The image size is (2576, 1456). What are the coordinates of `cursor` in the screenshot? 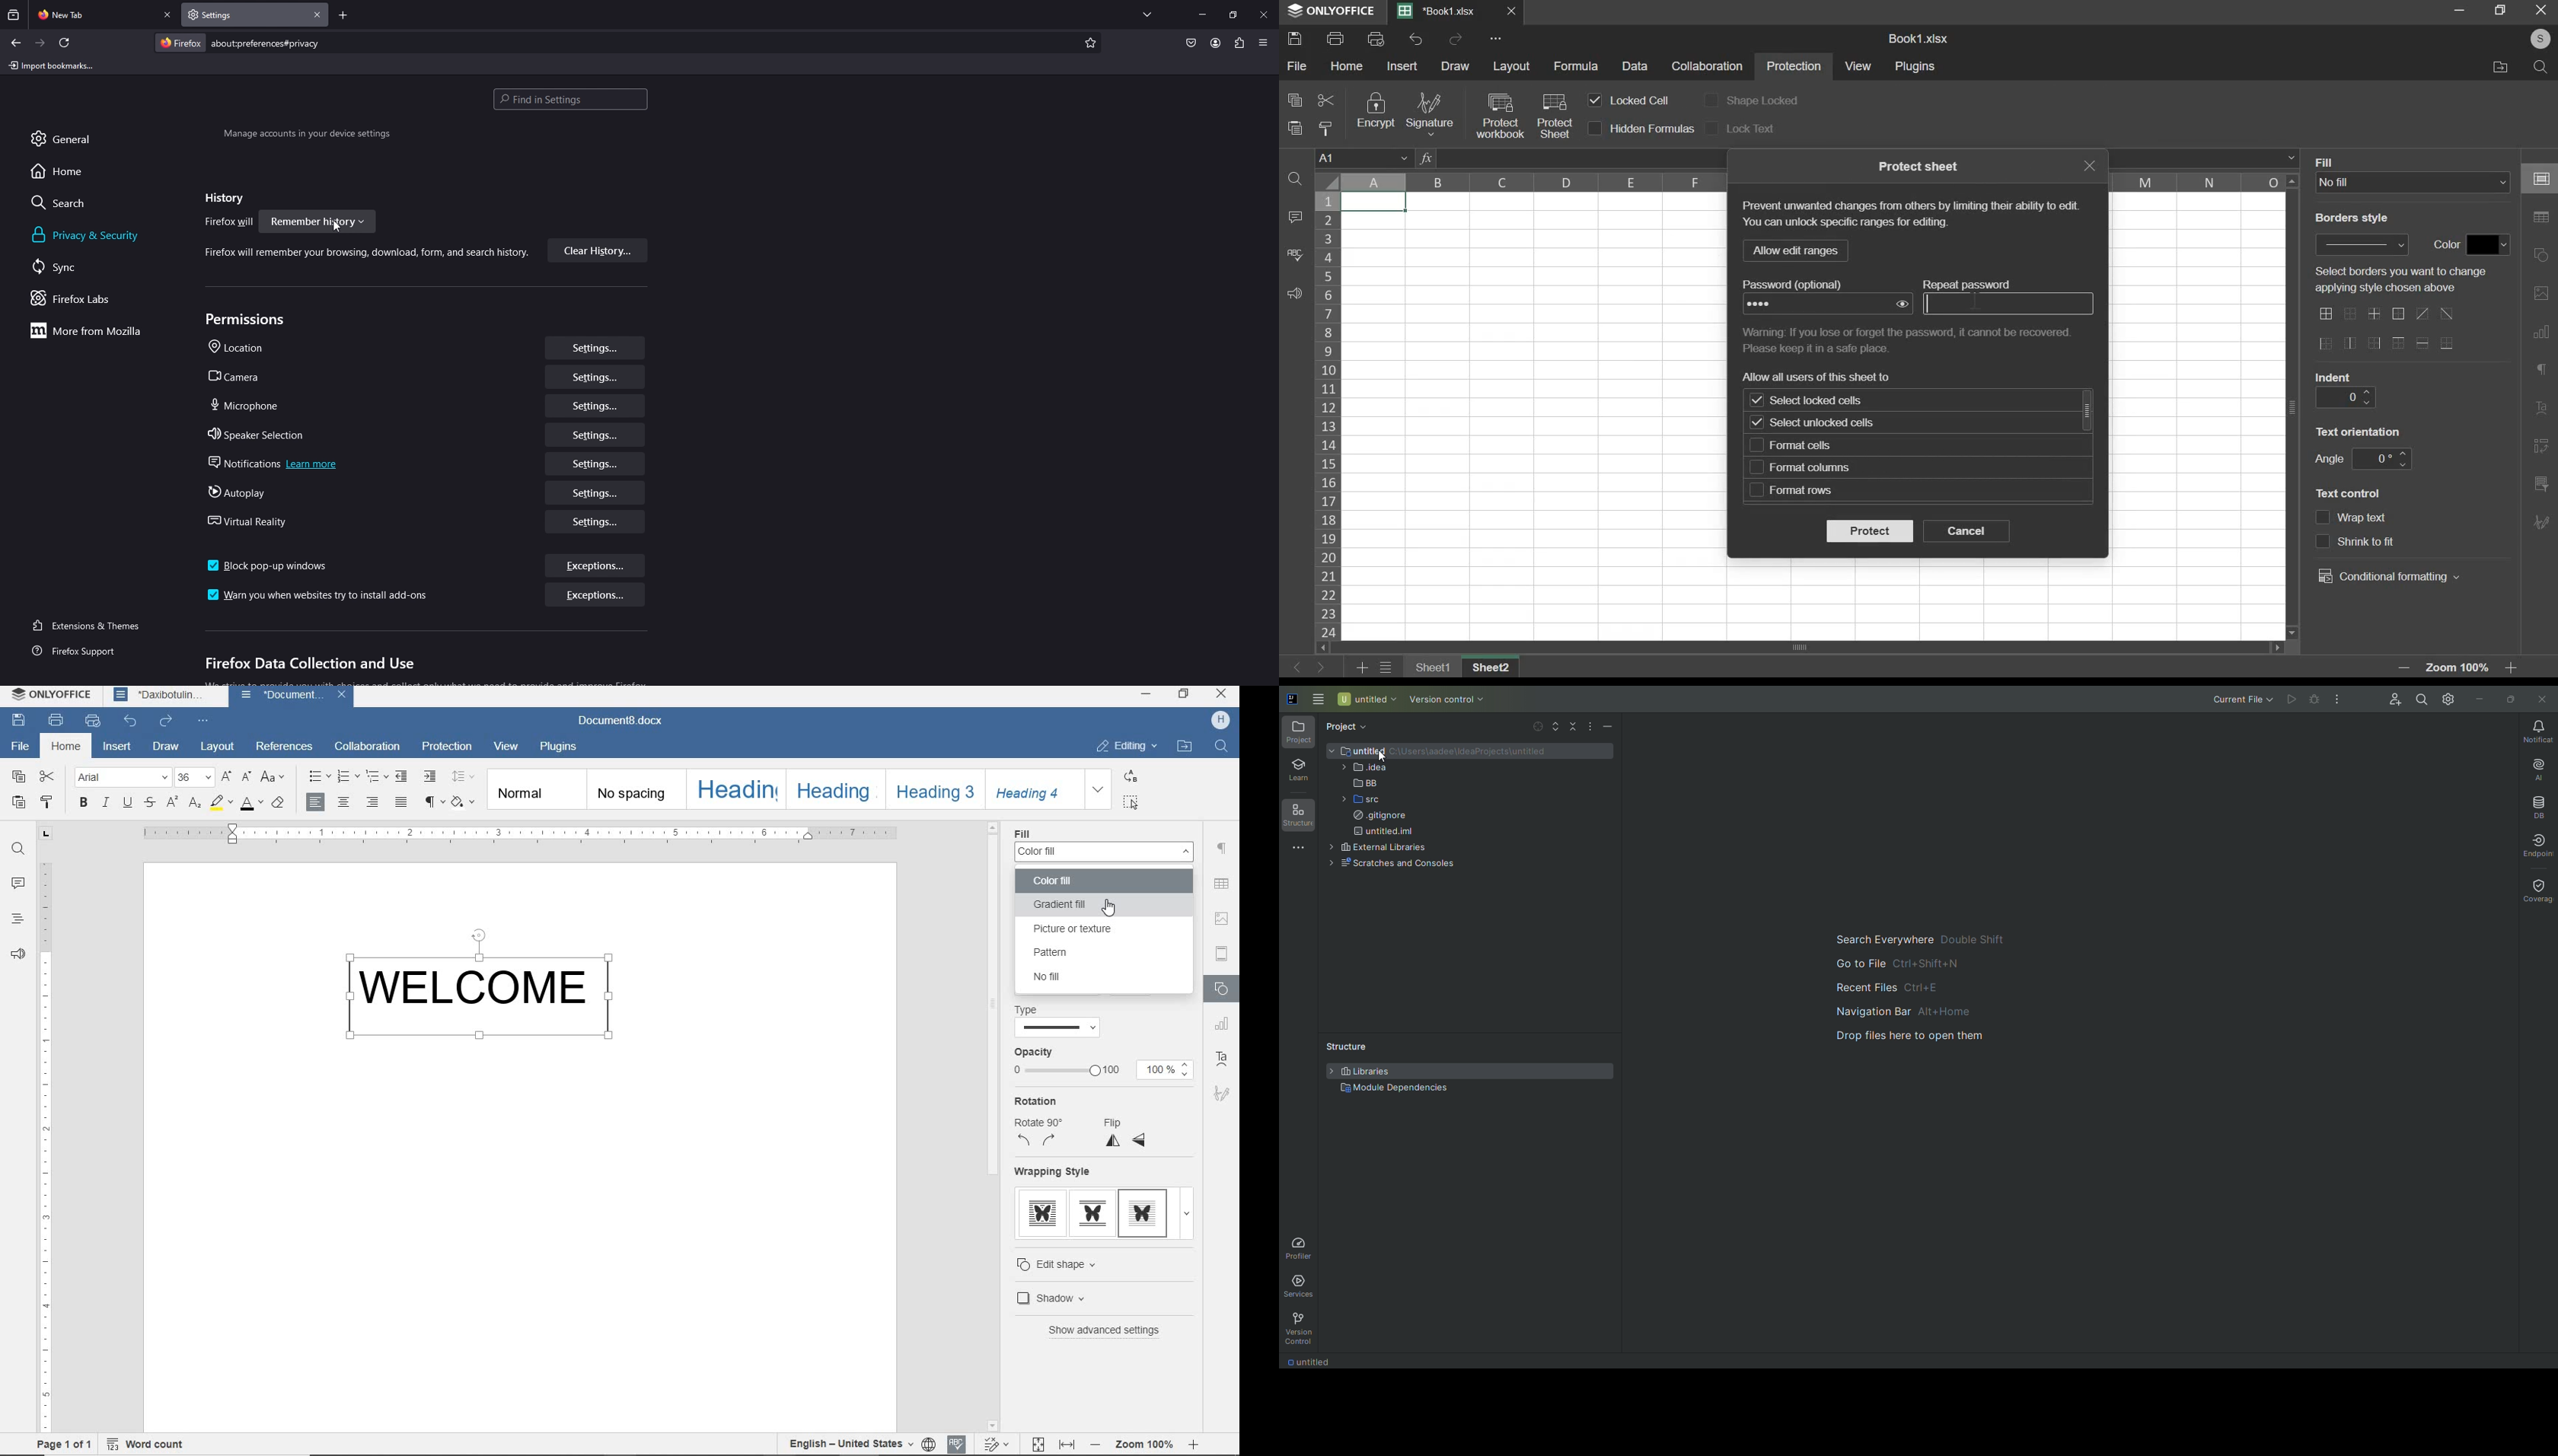 It's located at (336, 227).